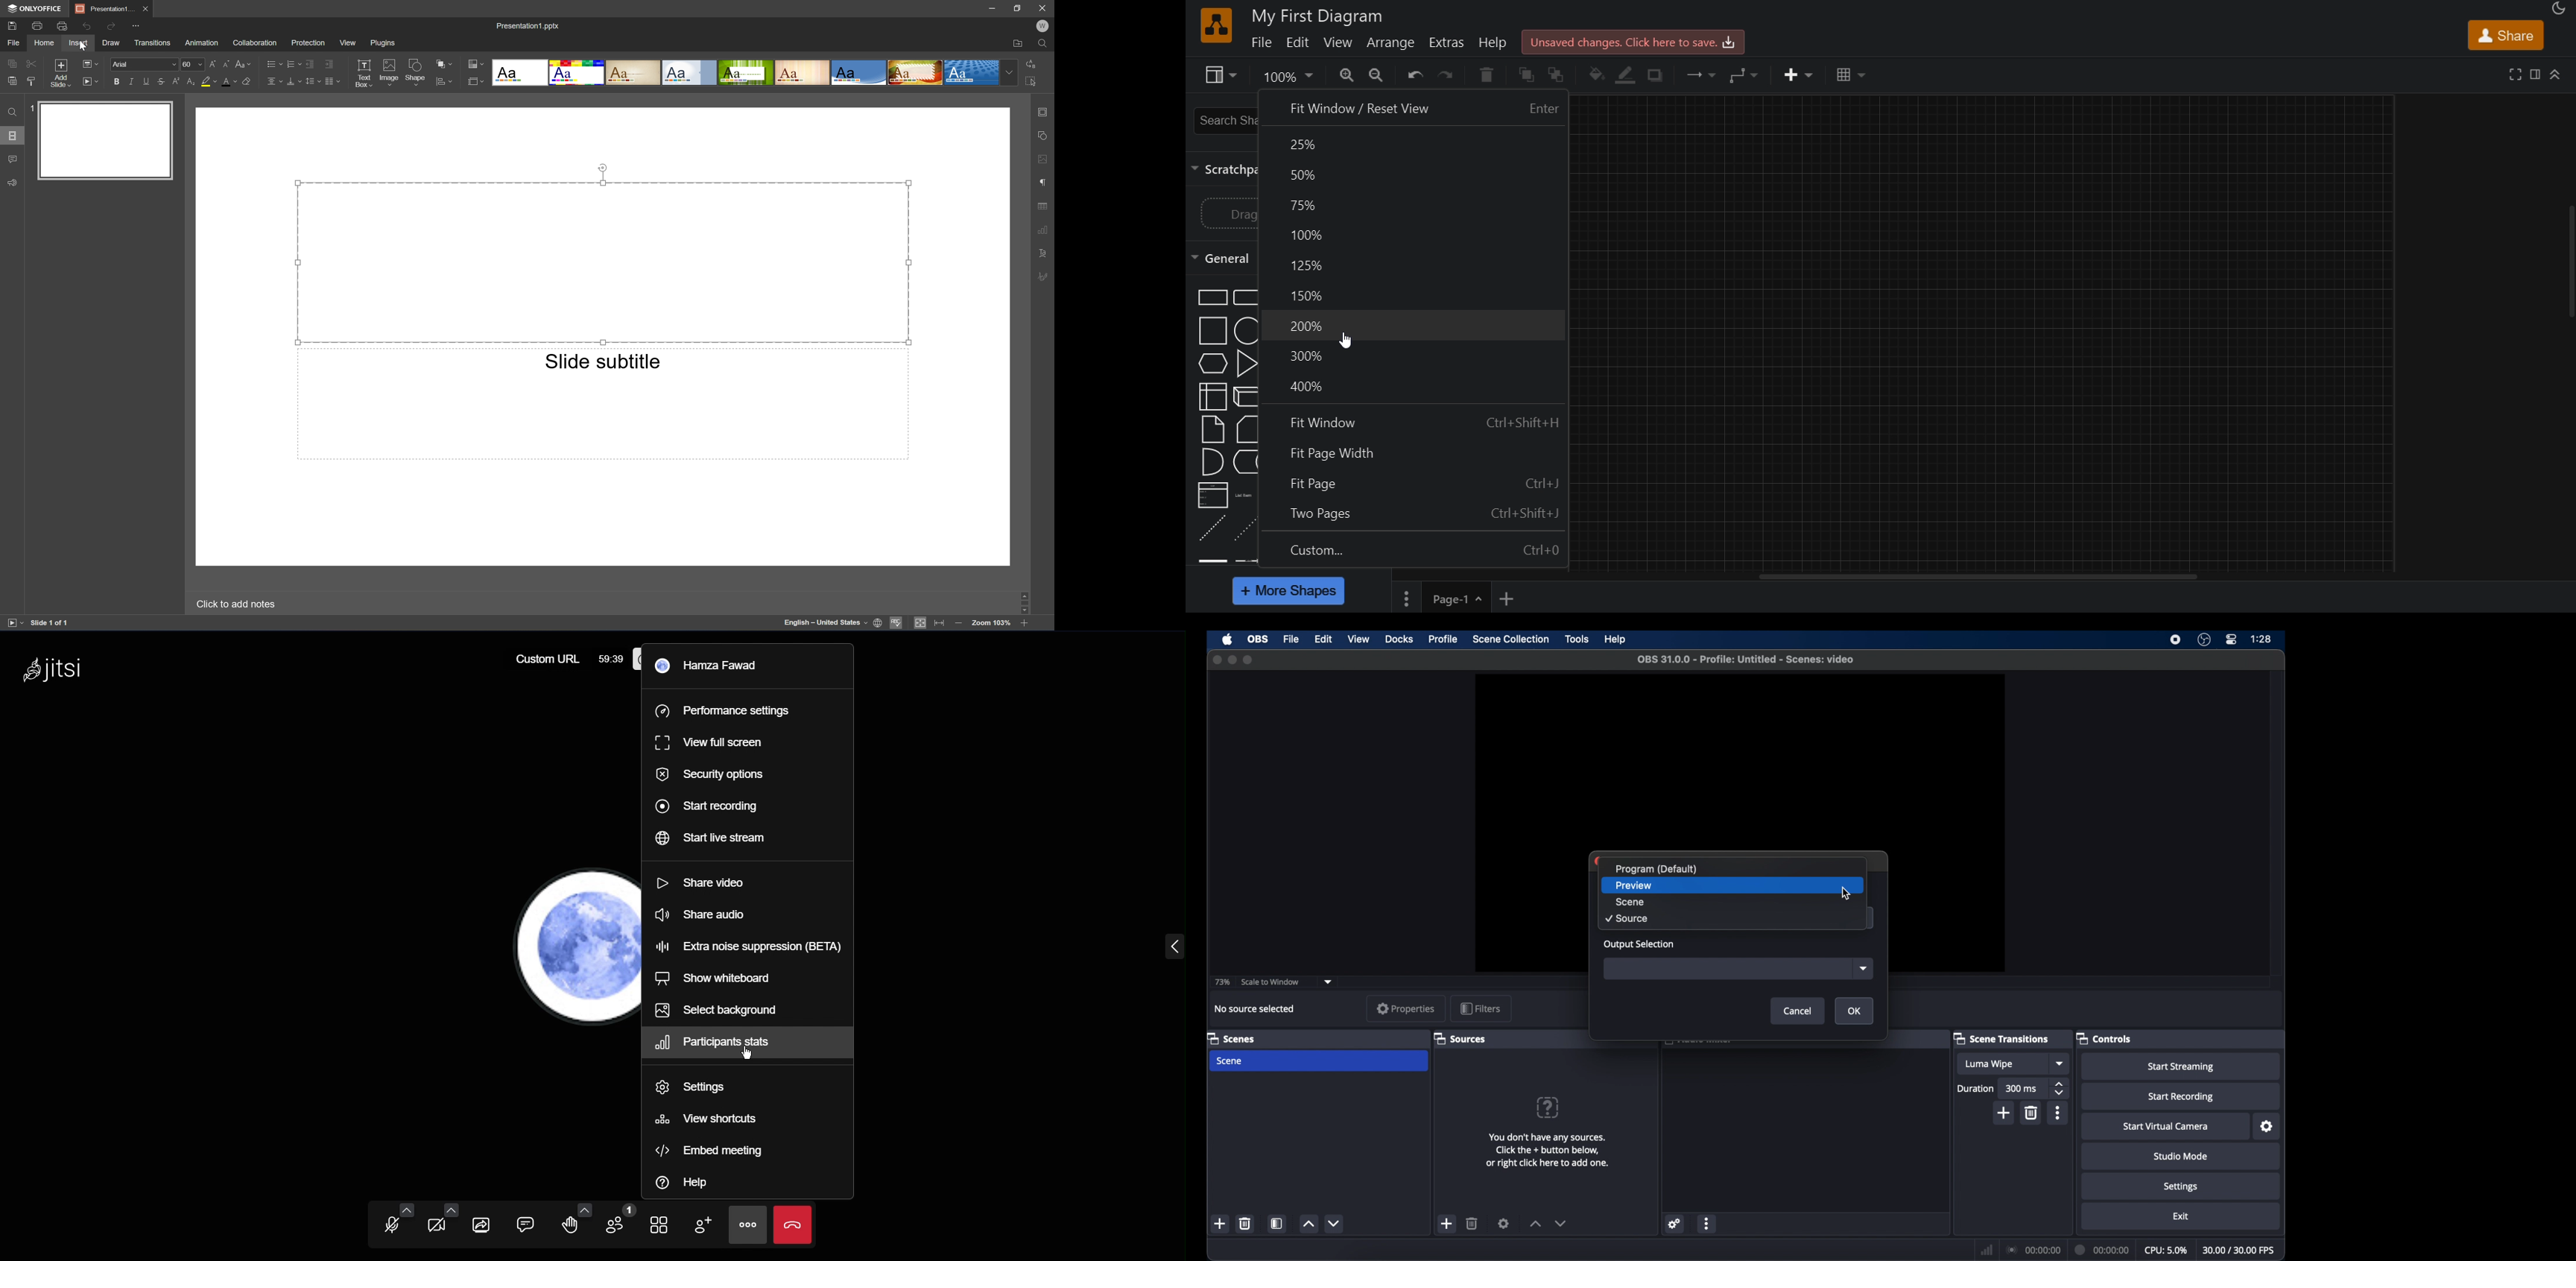  What do you see at coordinates (719, 1009) in the screenshot?
I see `Select background` at bounding box center [719, 1009].